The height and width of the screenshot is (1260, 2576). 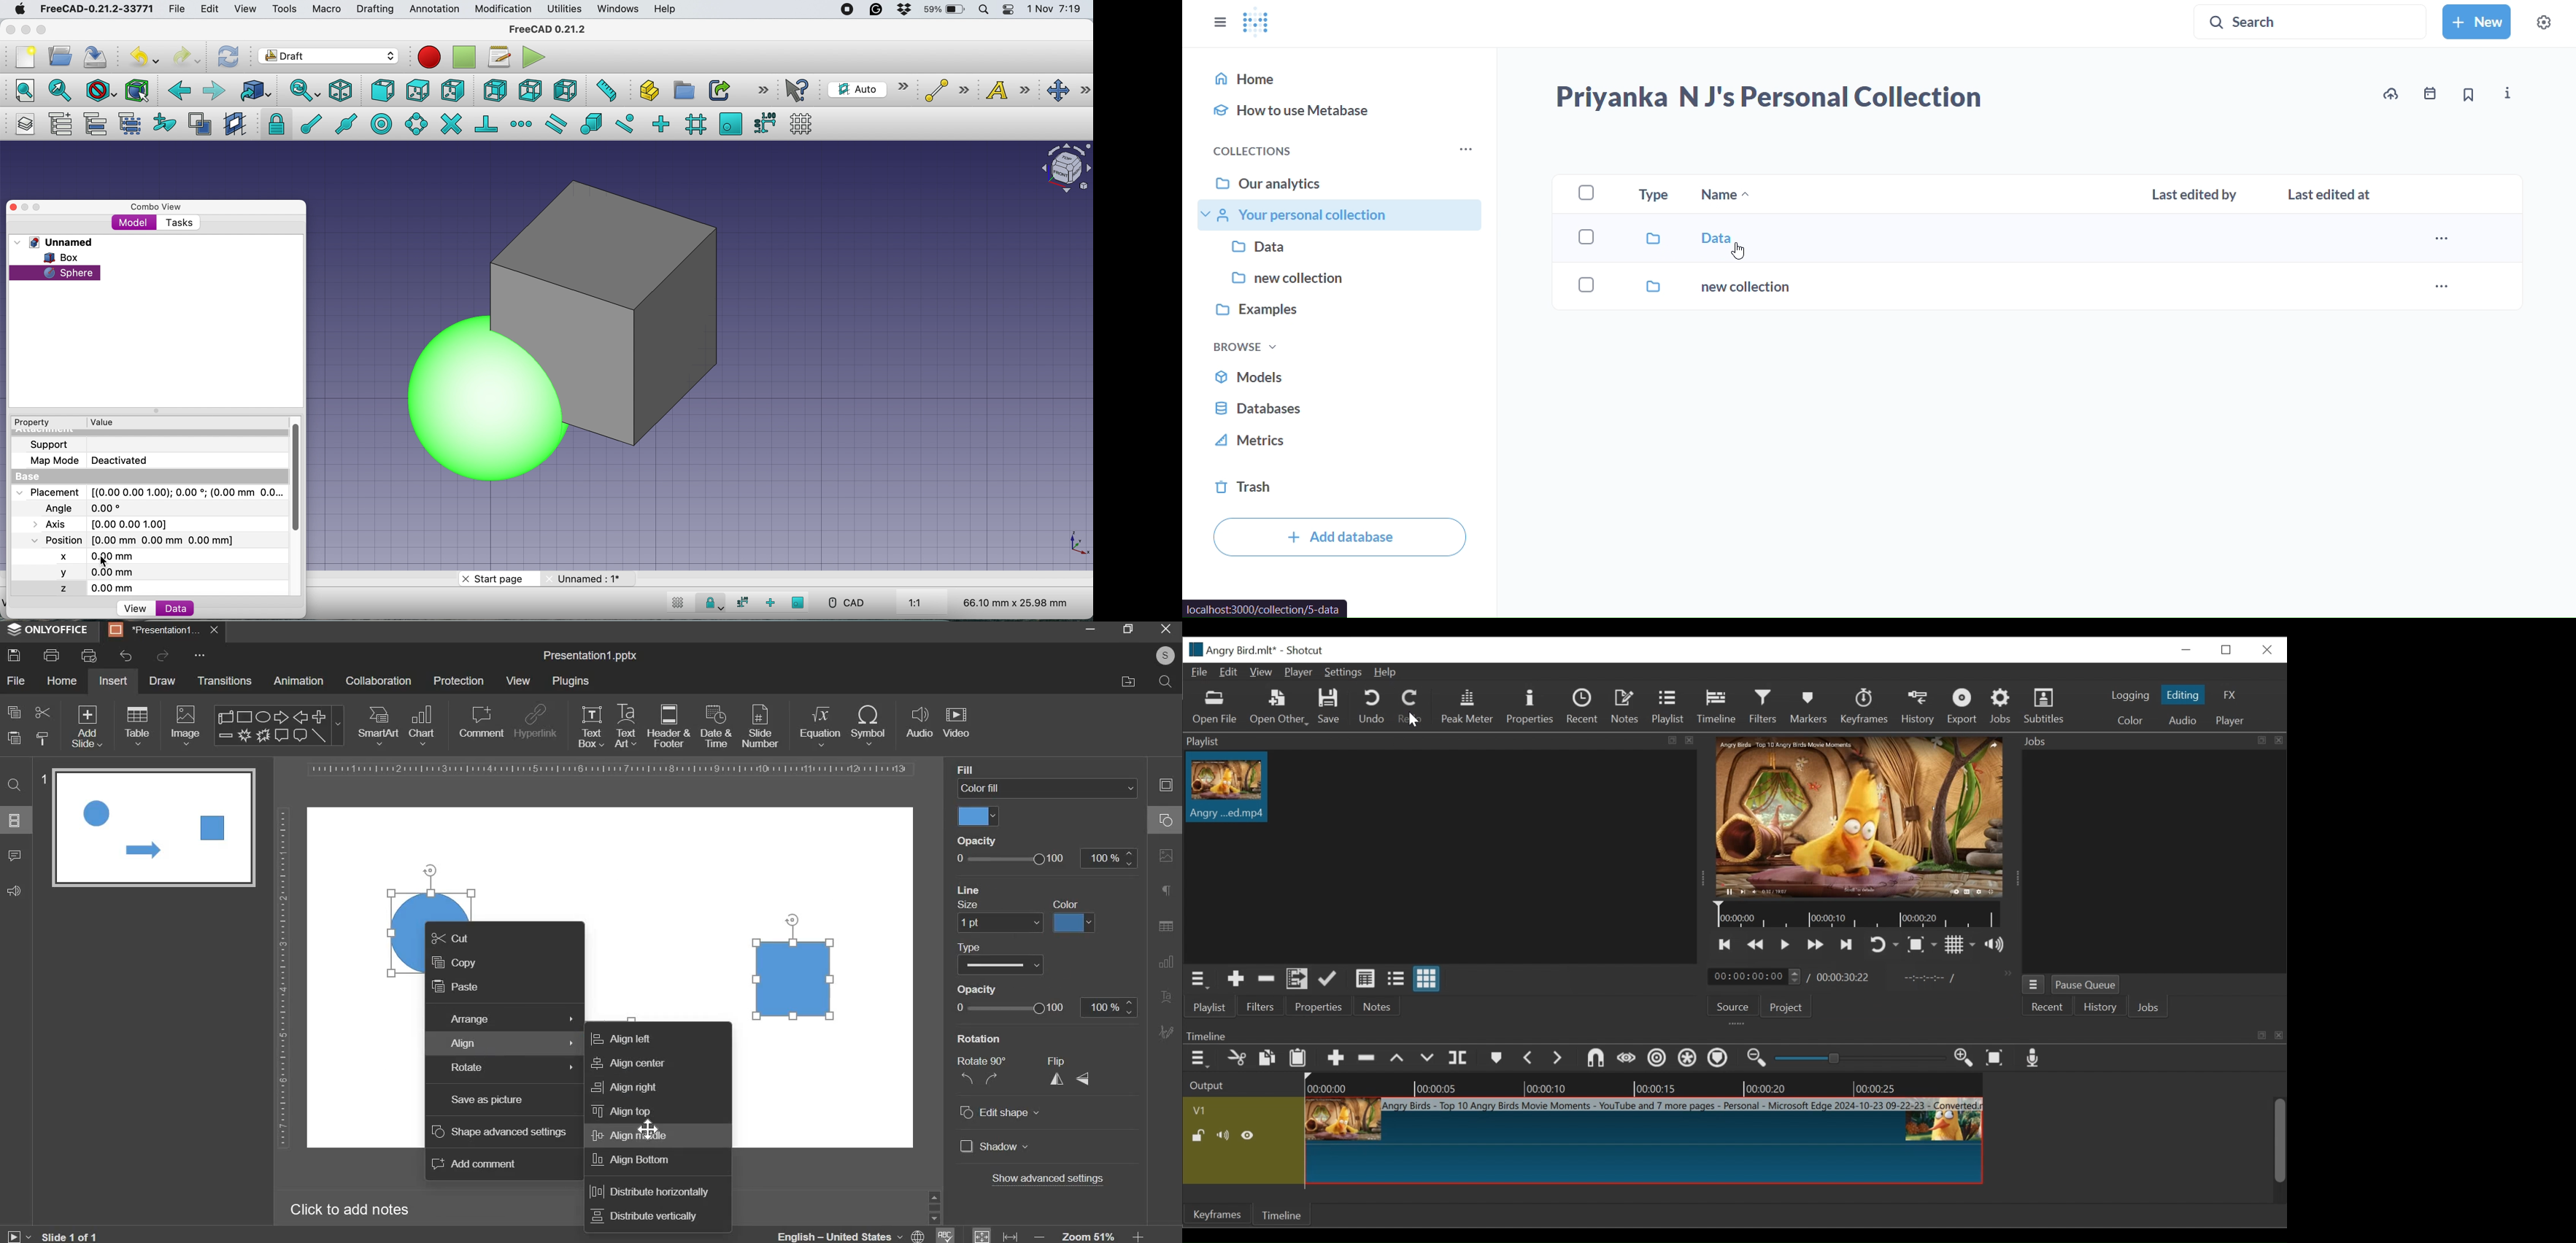 I want to click on trash, so click(x=1335, y=488).